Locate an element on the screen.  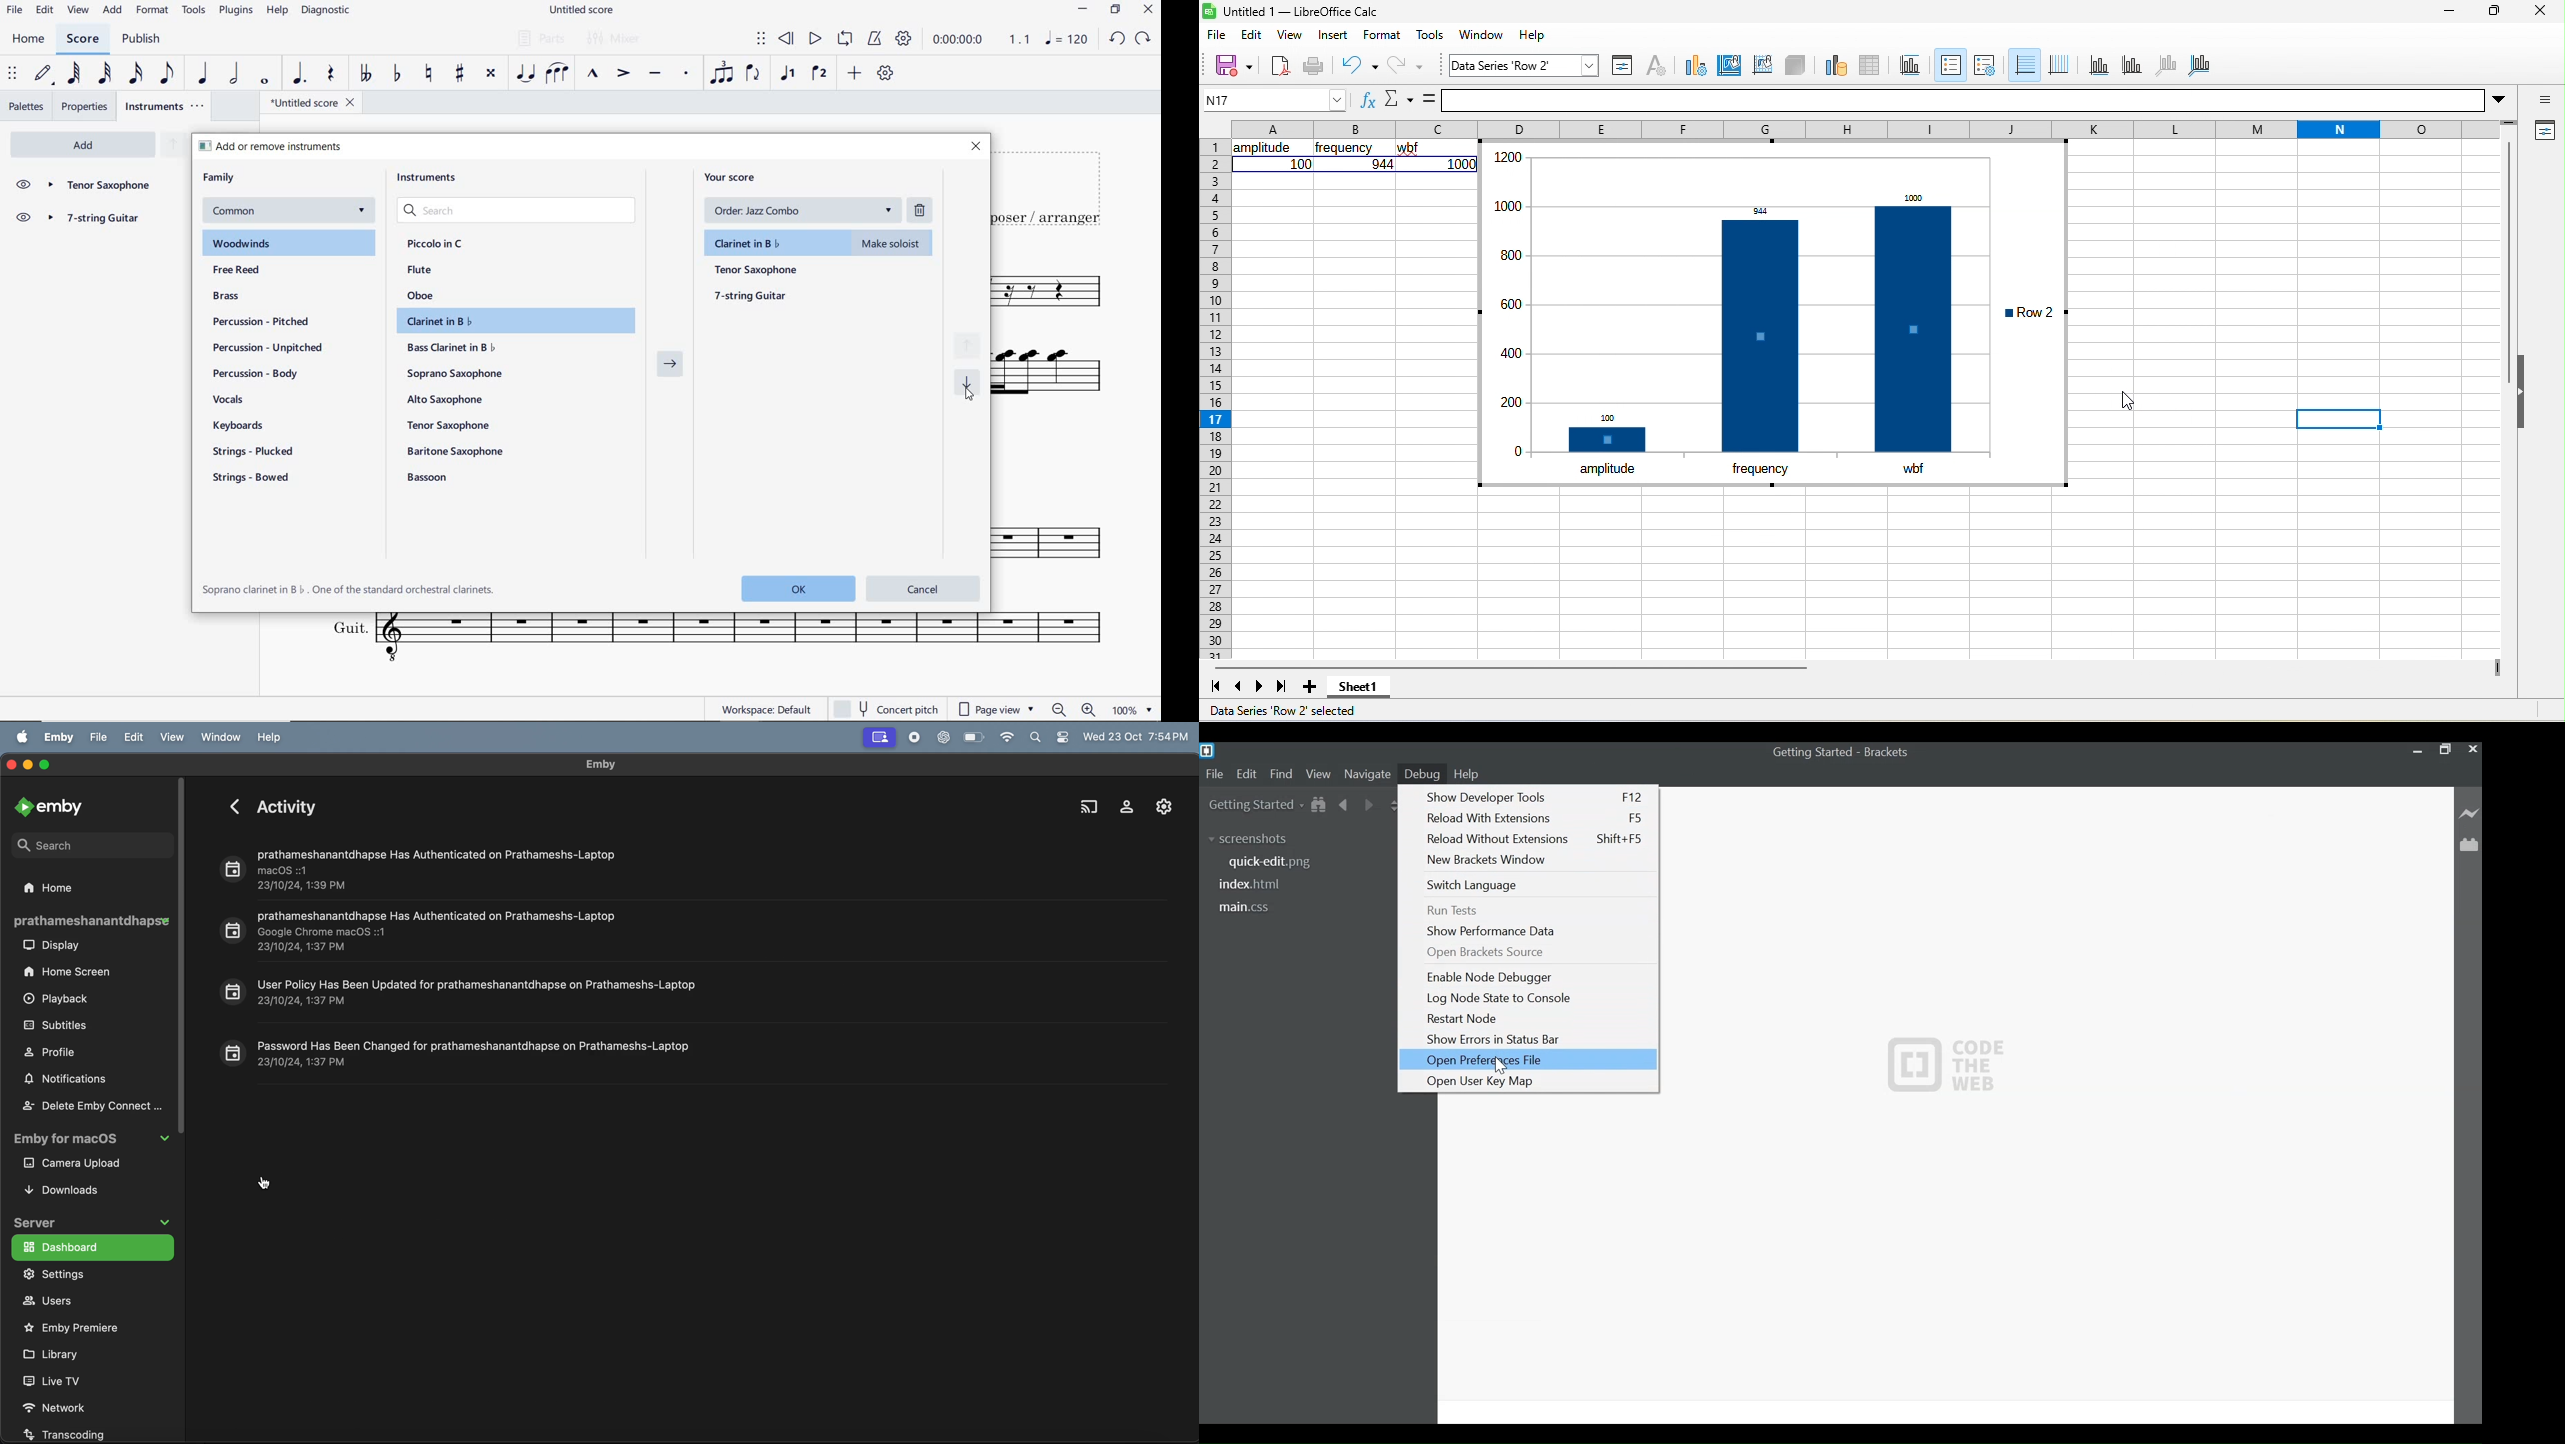
PUBLISH is located at coordinates (139, 39).